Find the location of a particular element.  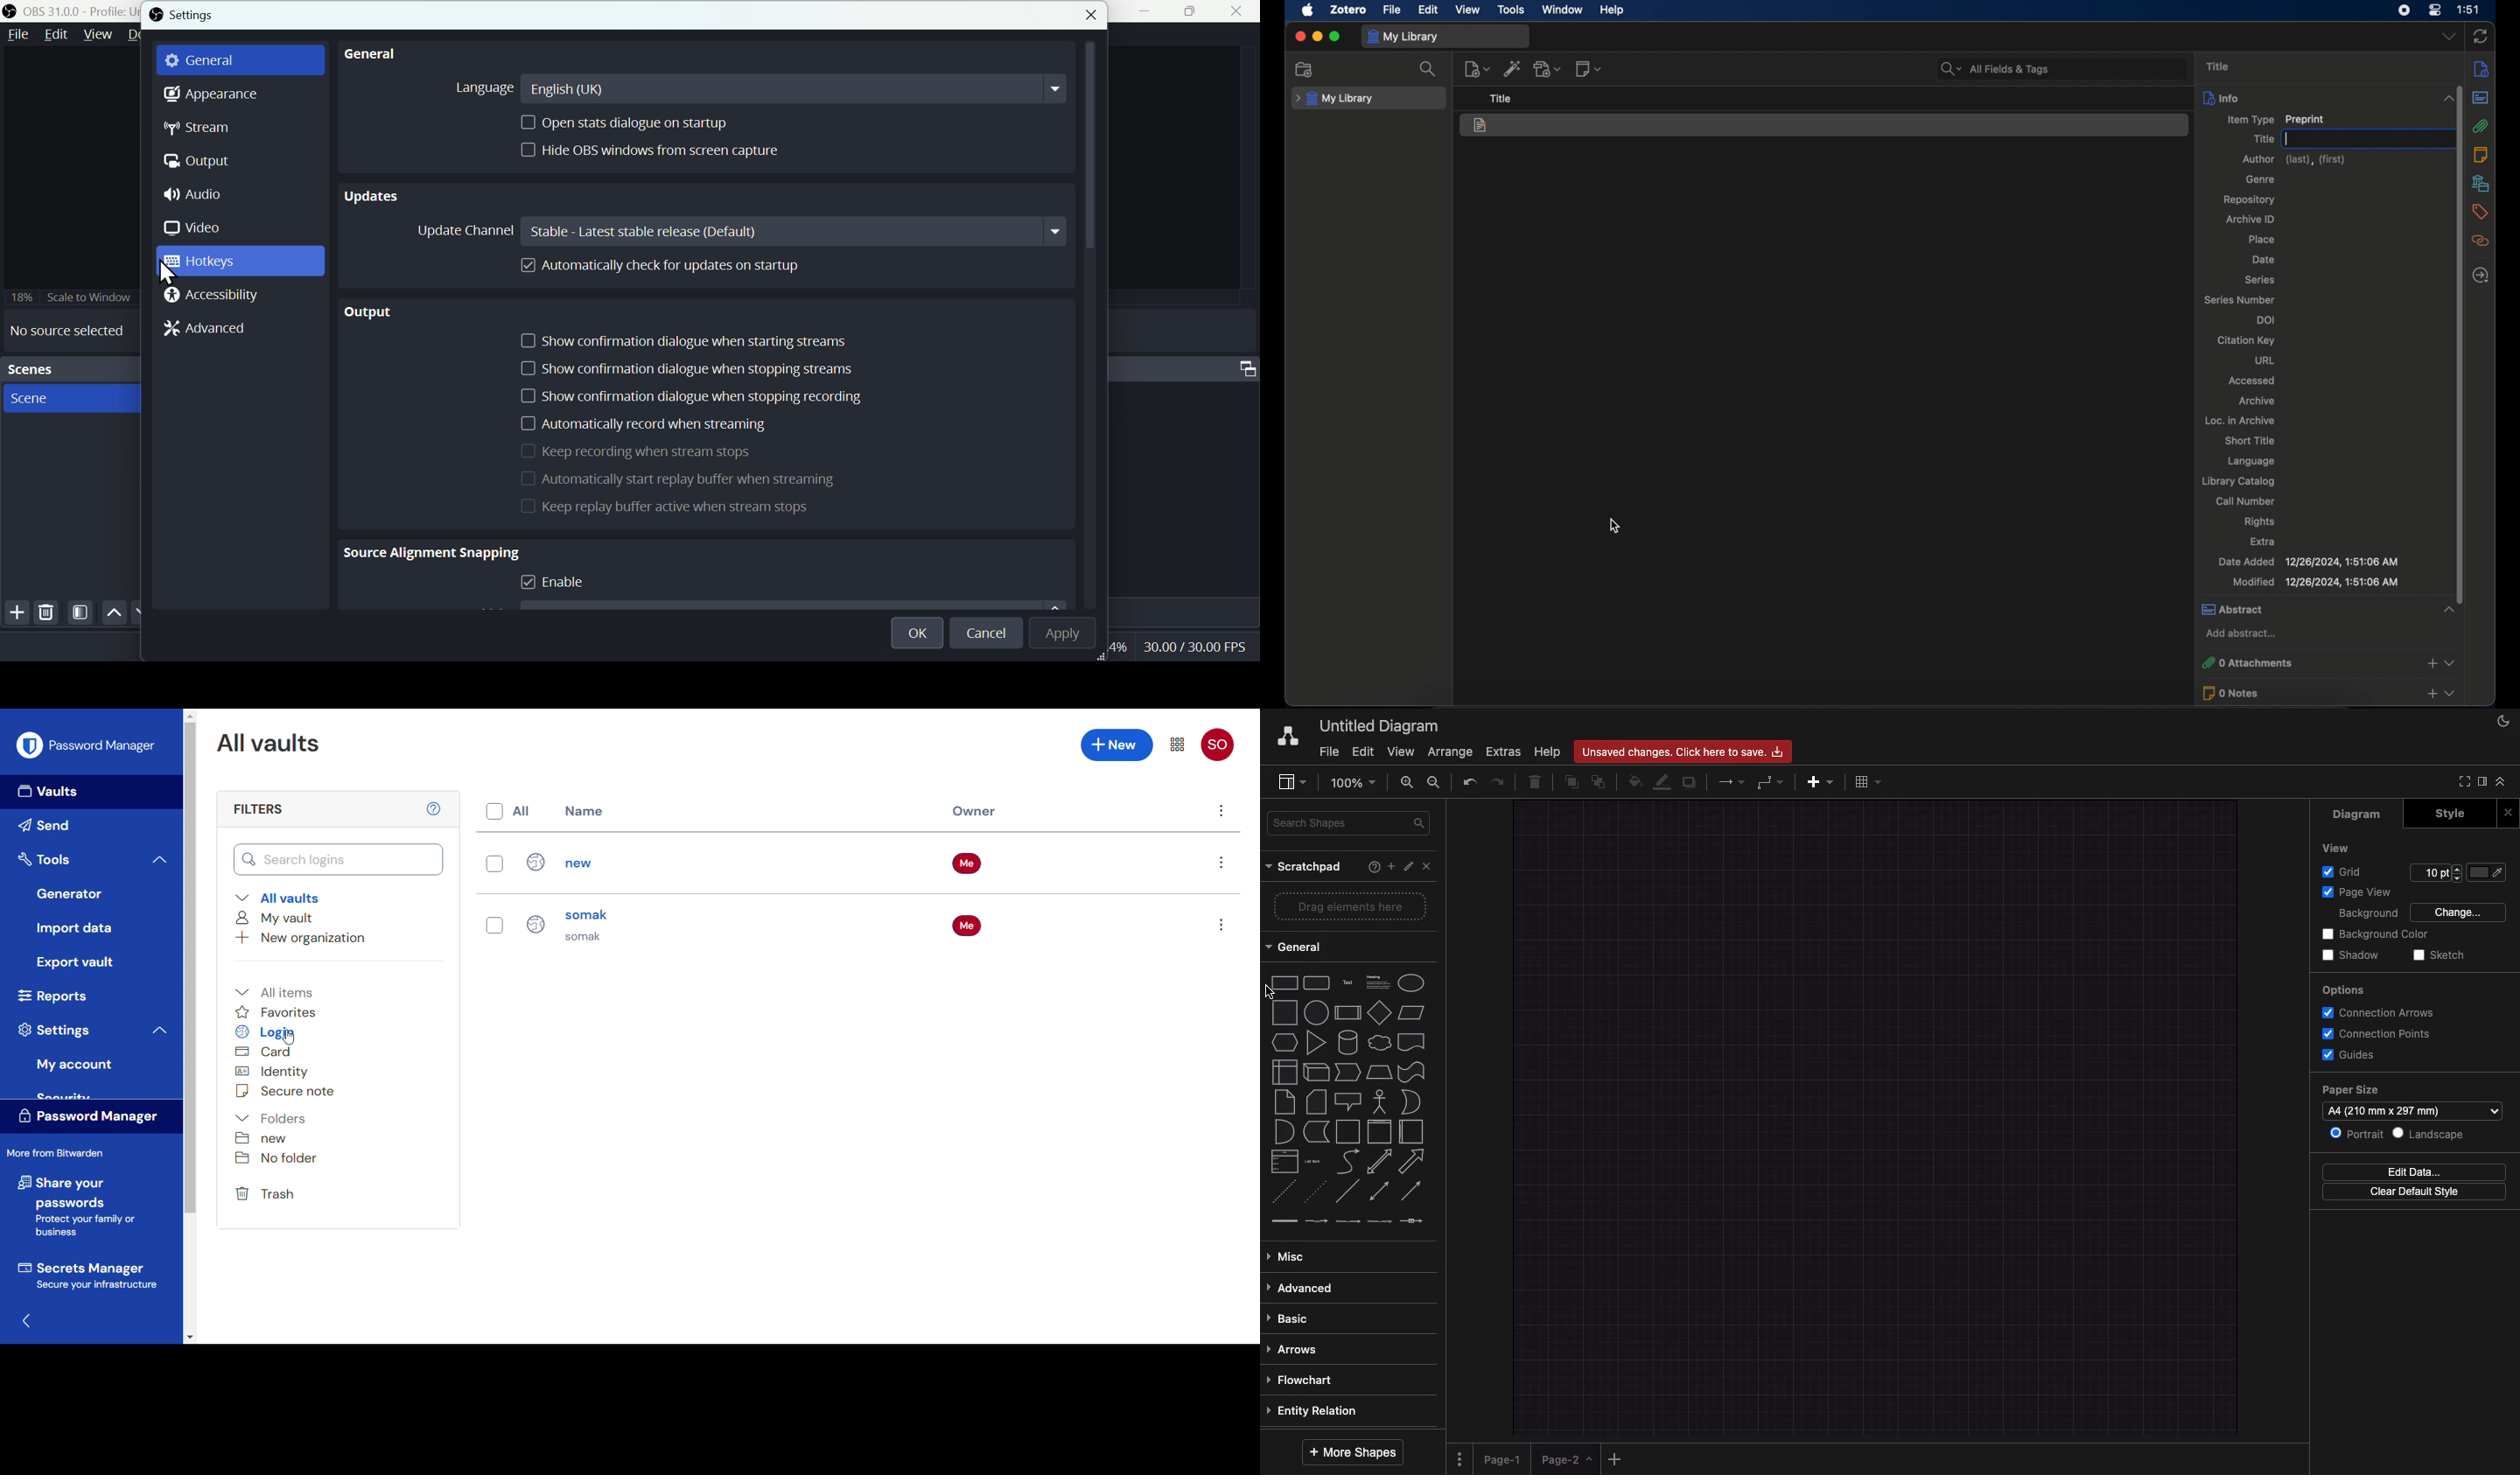

Automatically start replay buffer when it's streaming is located at coordinates (677, 480).